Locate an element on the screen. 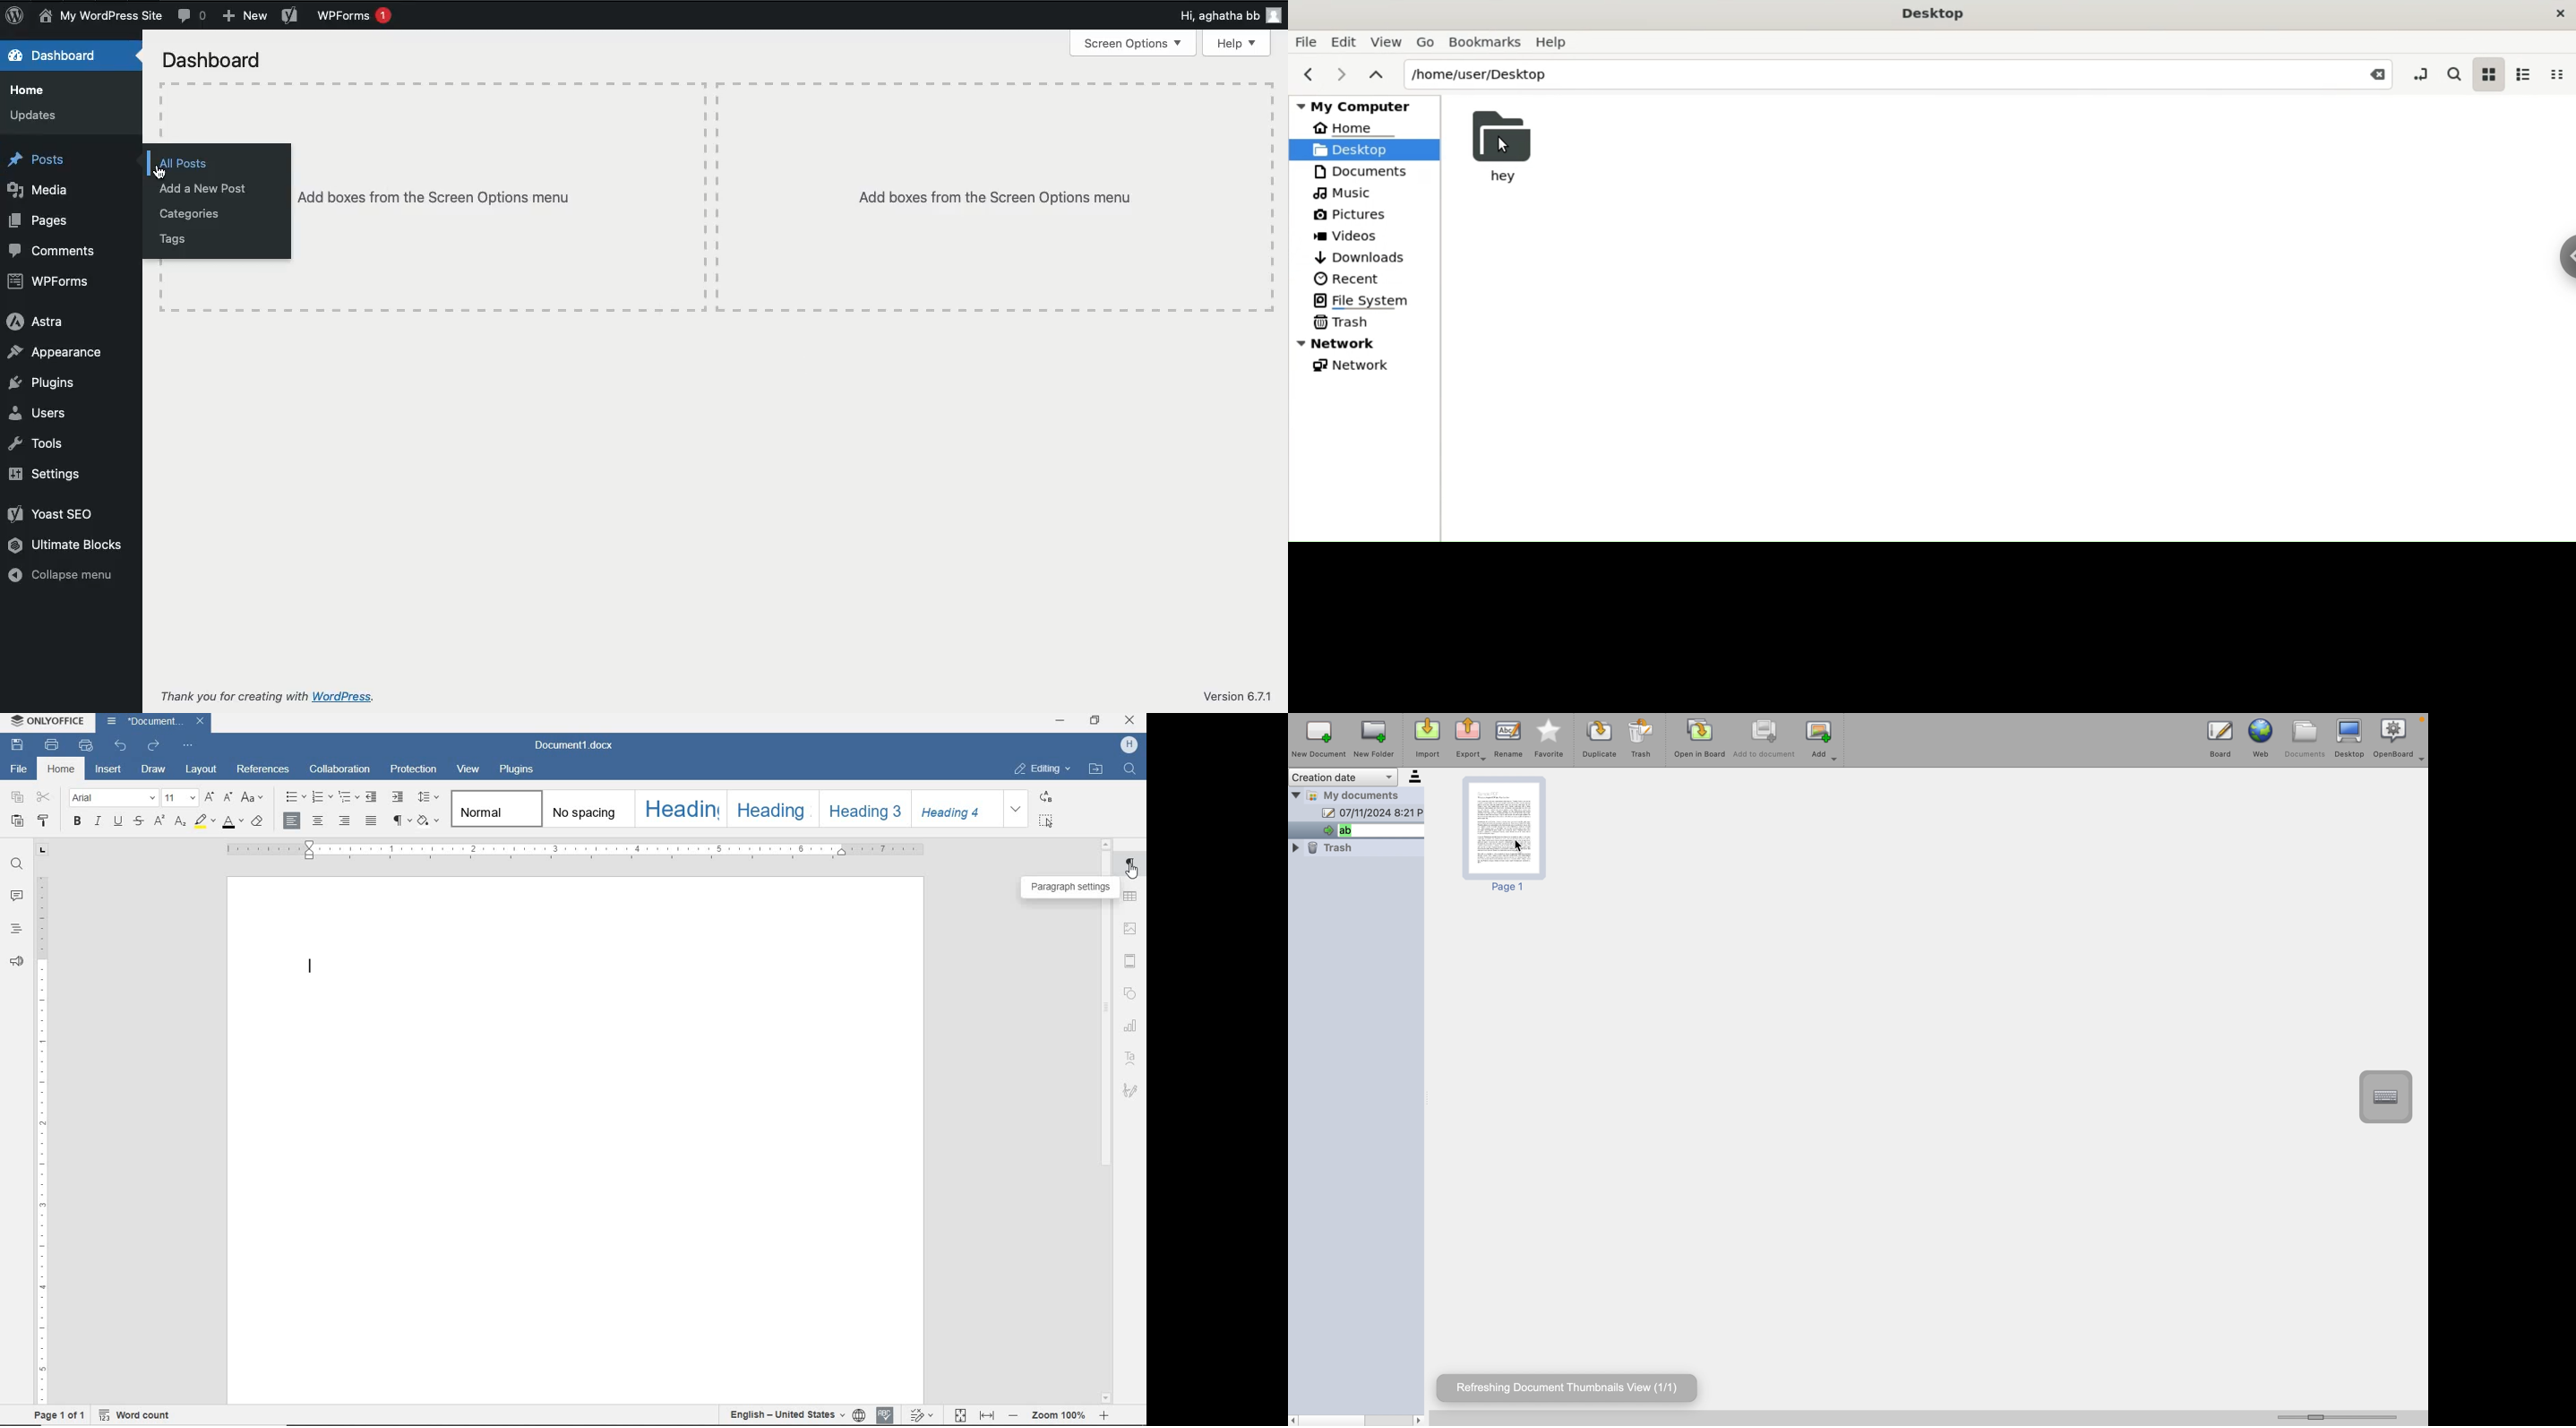  ONLYOFFICE (application name) is located at coordinates (51, 723).